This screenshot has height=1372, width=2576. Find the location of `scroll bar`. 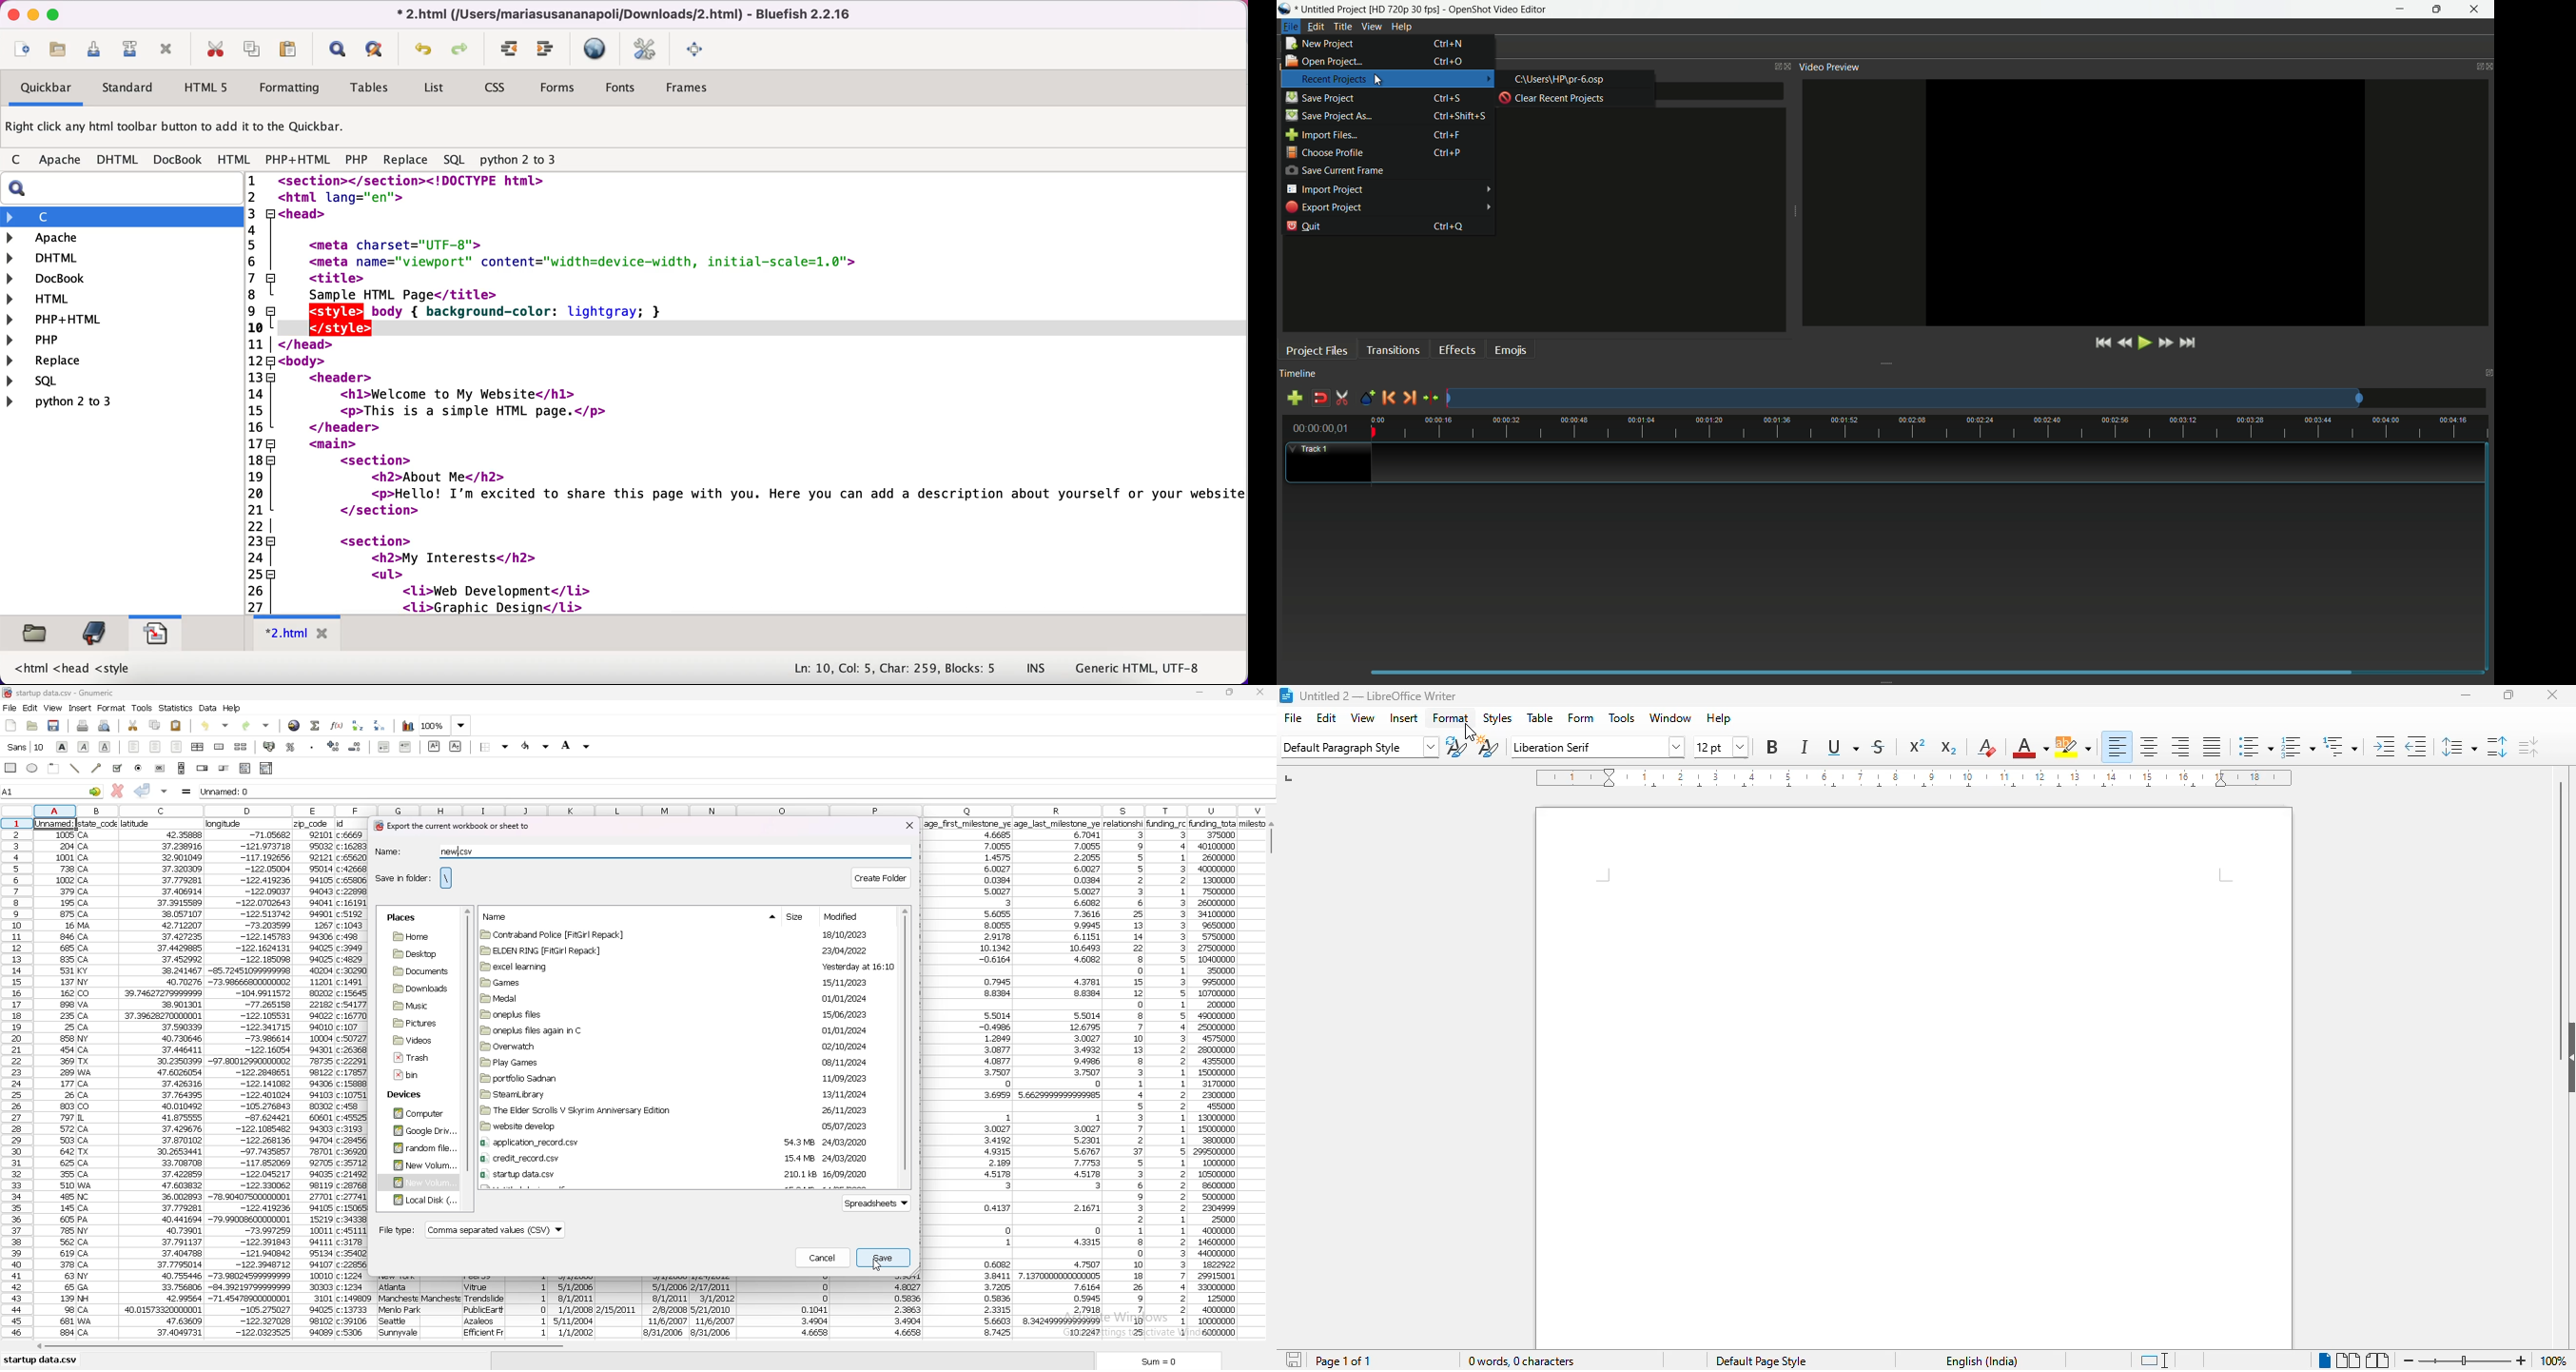

scroll bar is located at coordinates (644, 1349).